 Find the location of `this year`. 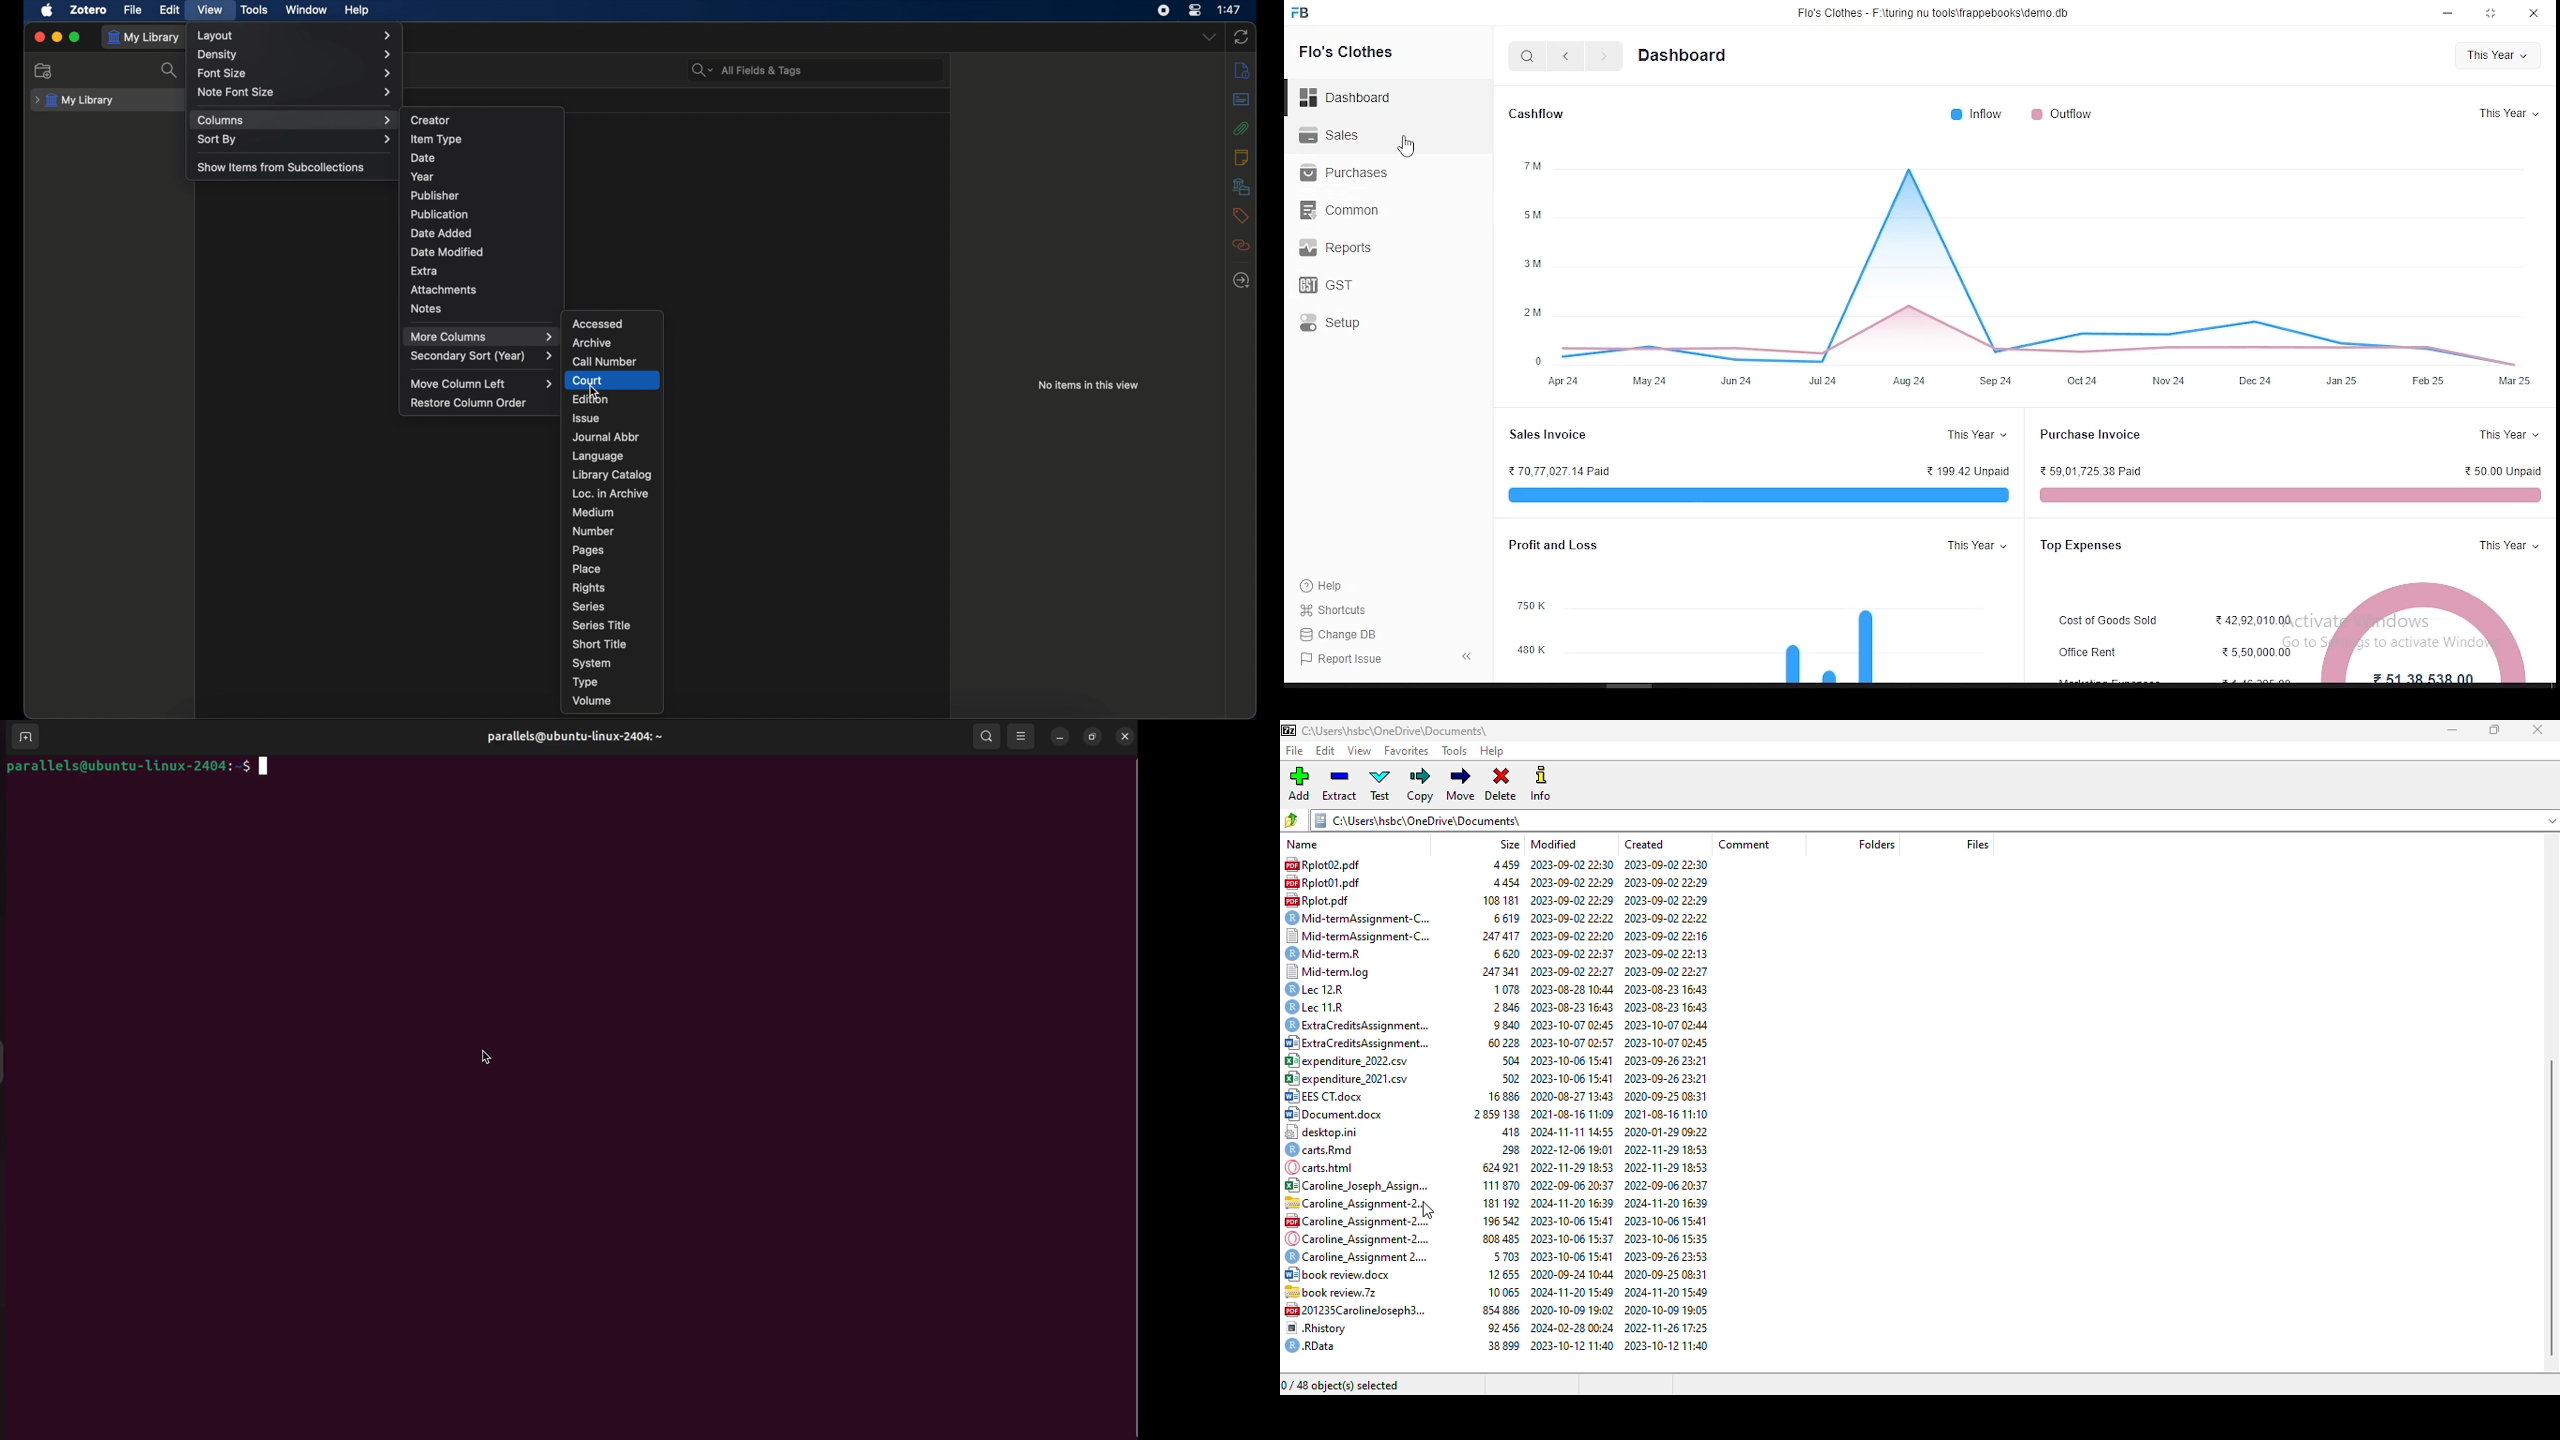

this year is located at coordinates (2498, 53).